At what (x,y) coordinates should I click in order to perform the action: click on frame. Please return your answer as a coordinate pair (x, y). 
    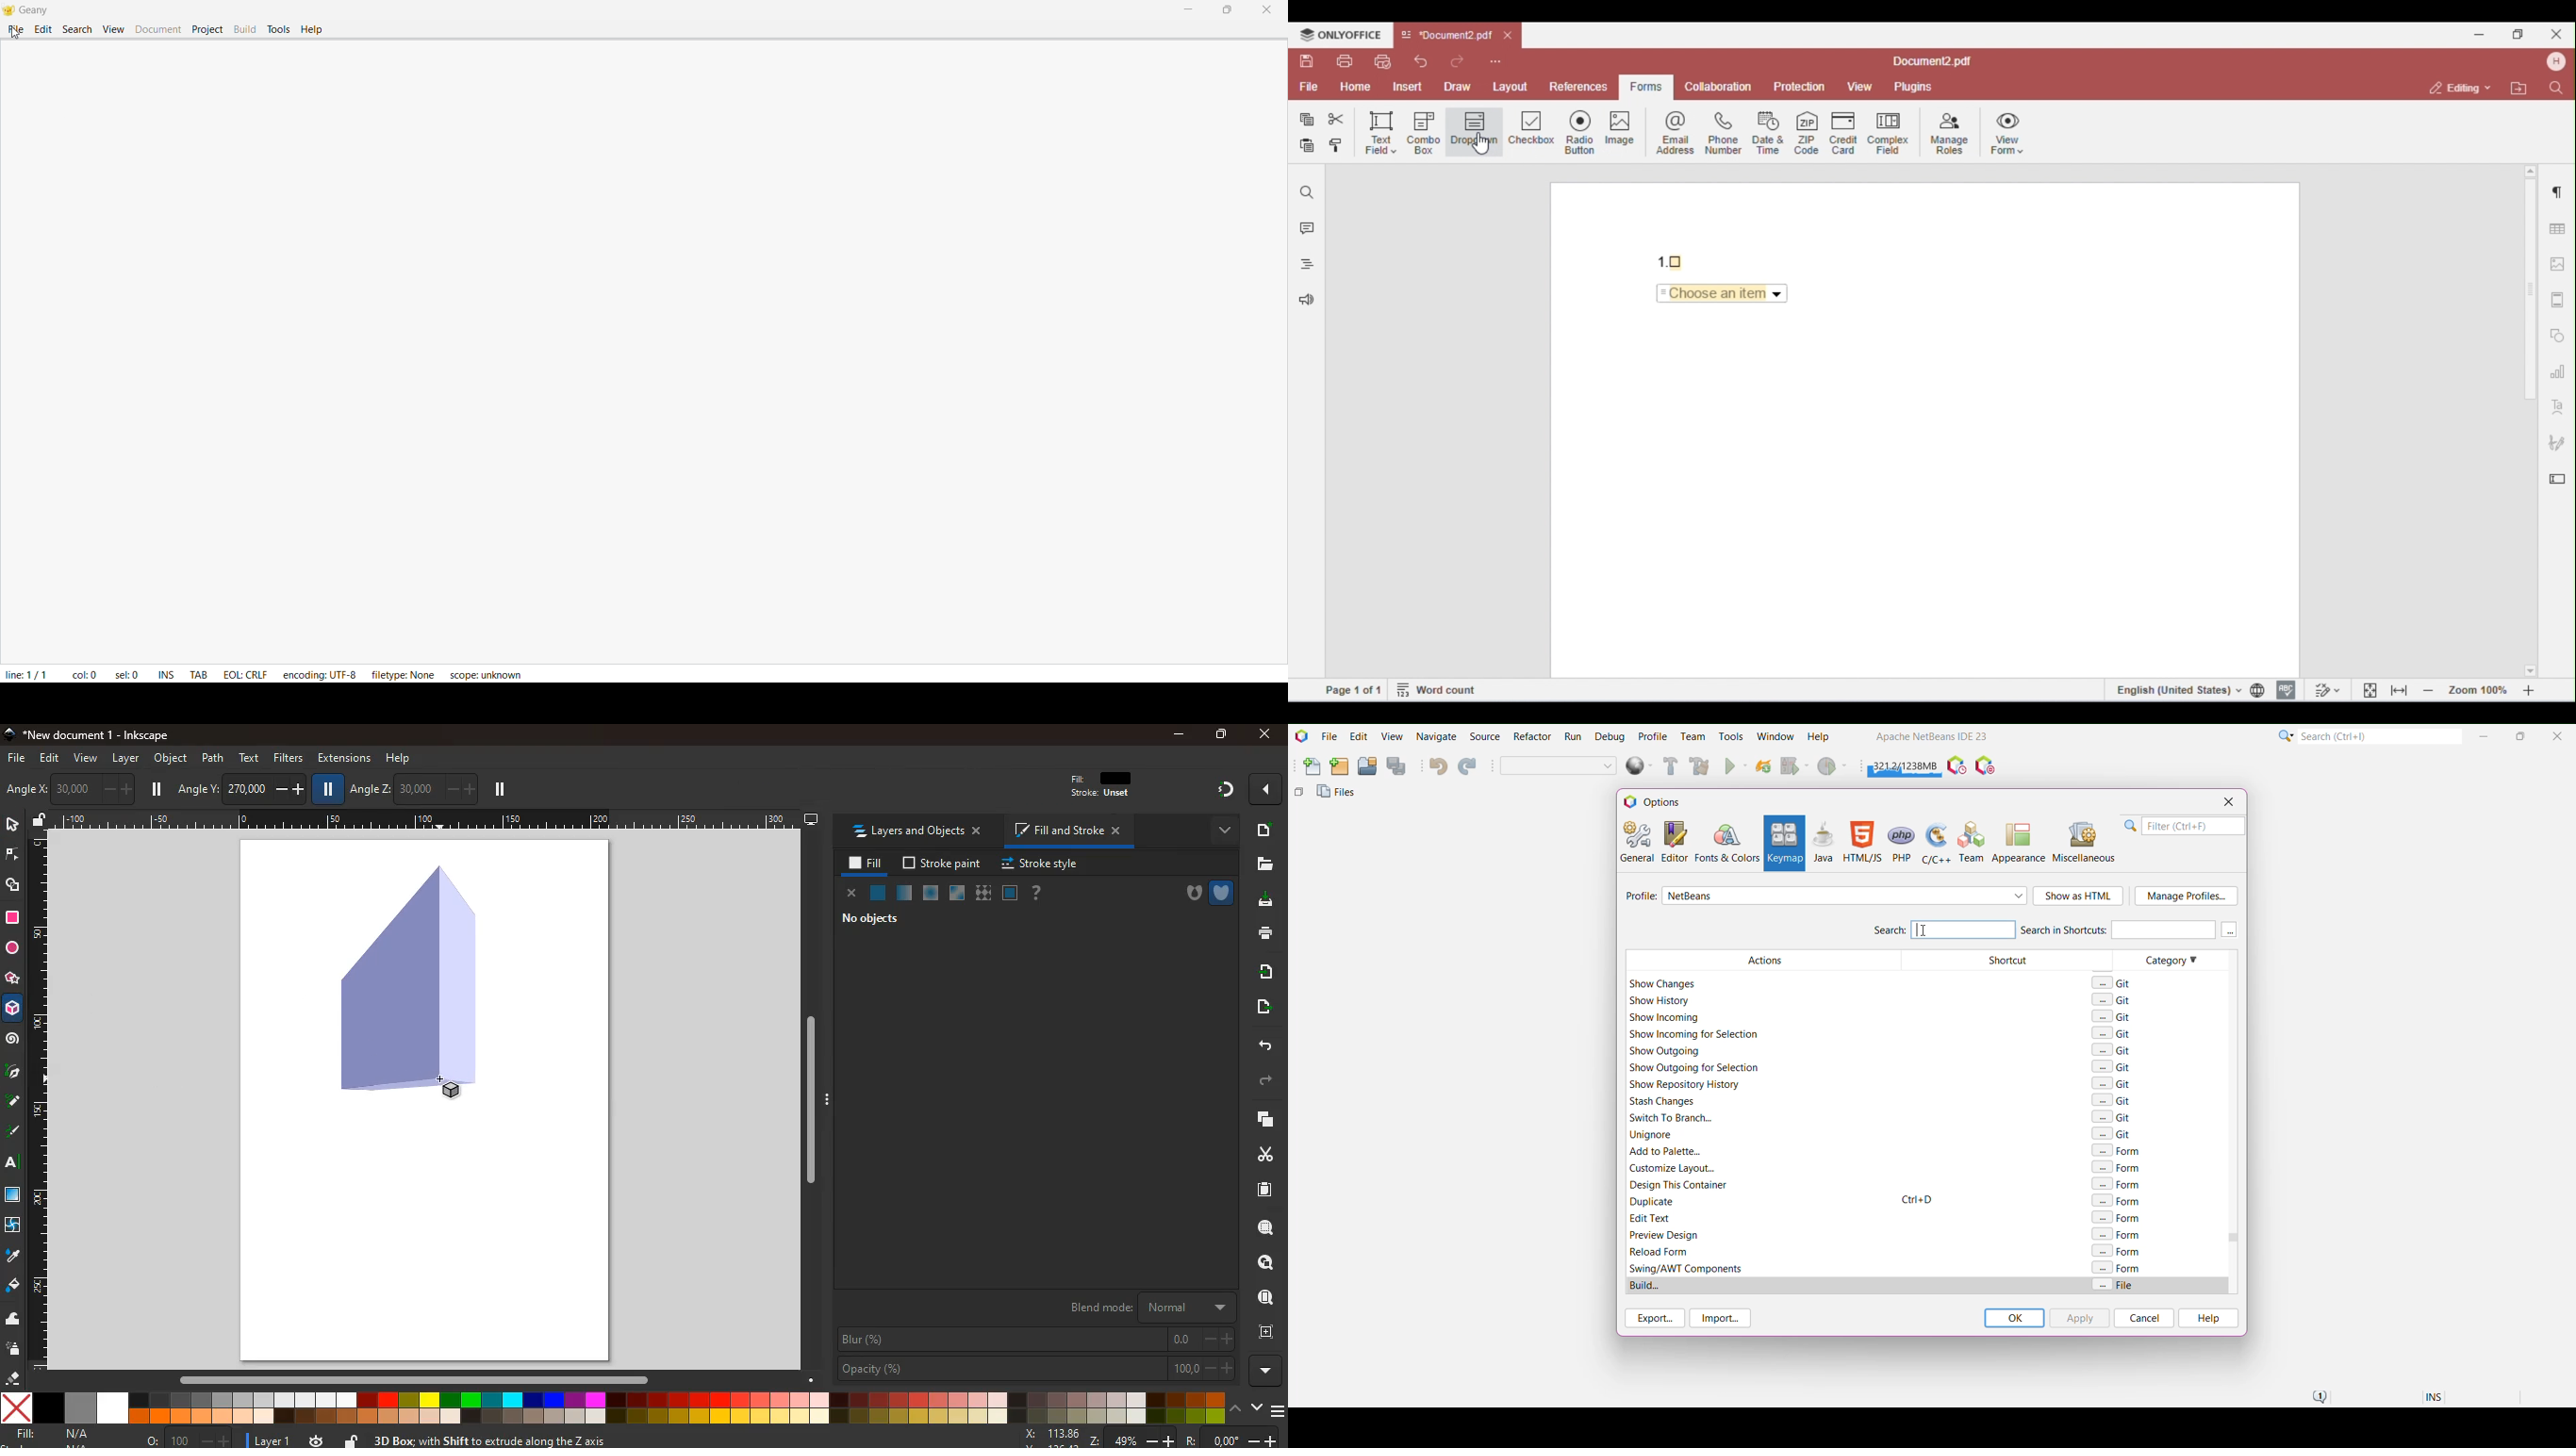
    Looking at the image, I should click on (1010, 893).